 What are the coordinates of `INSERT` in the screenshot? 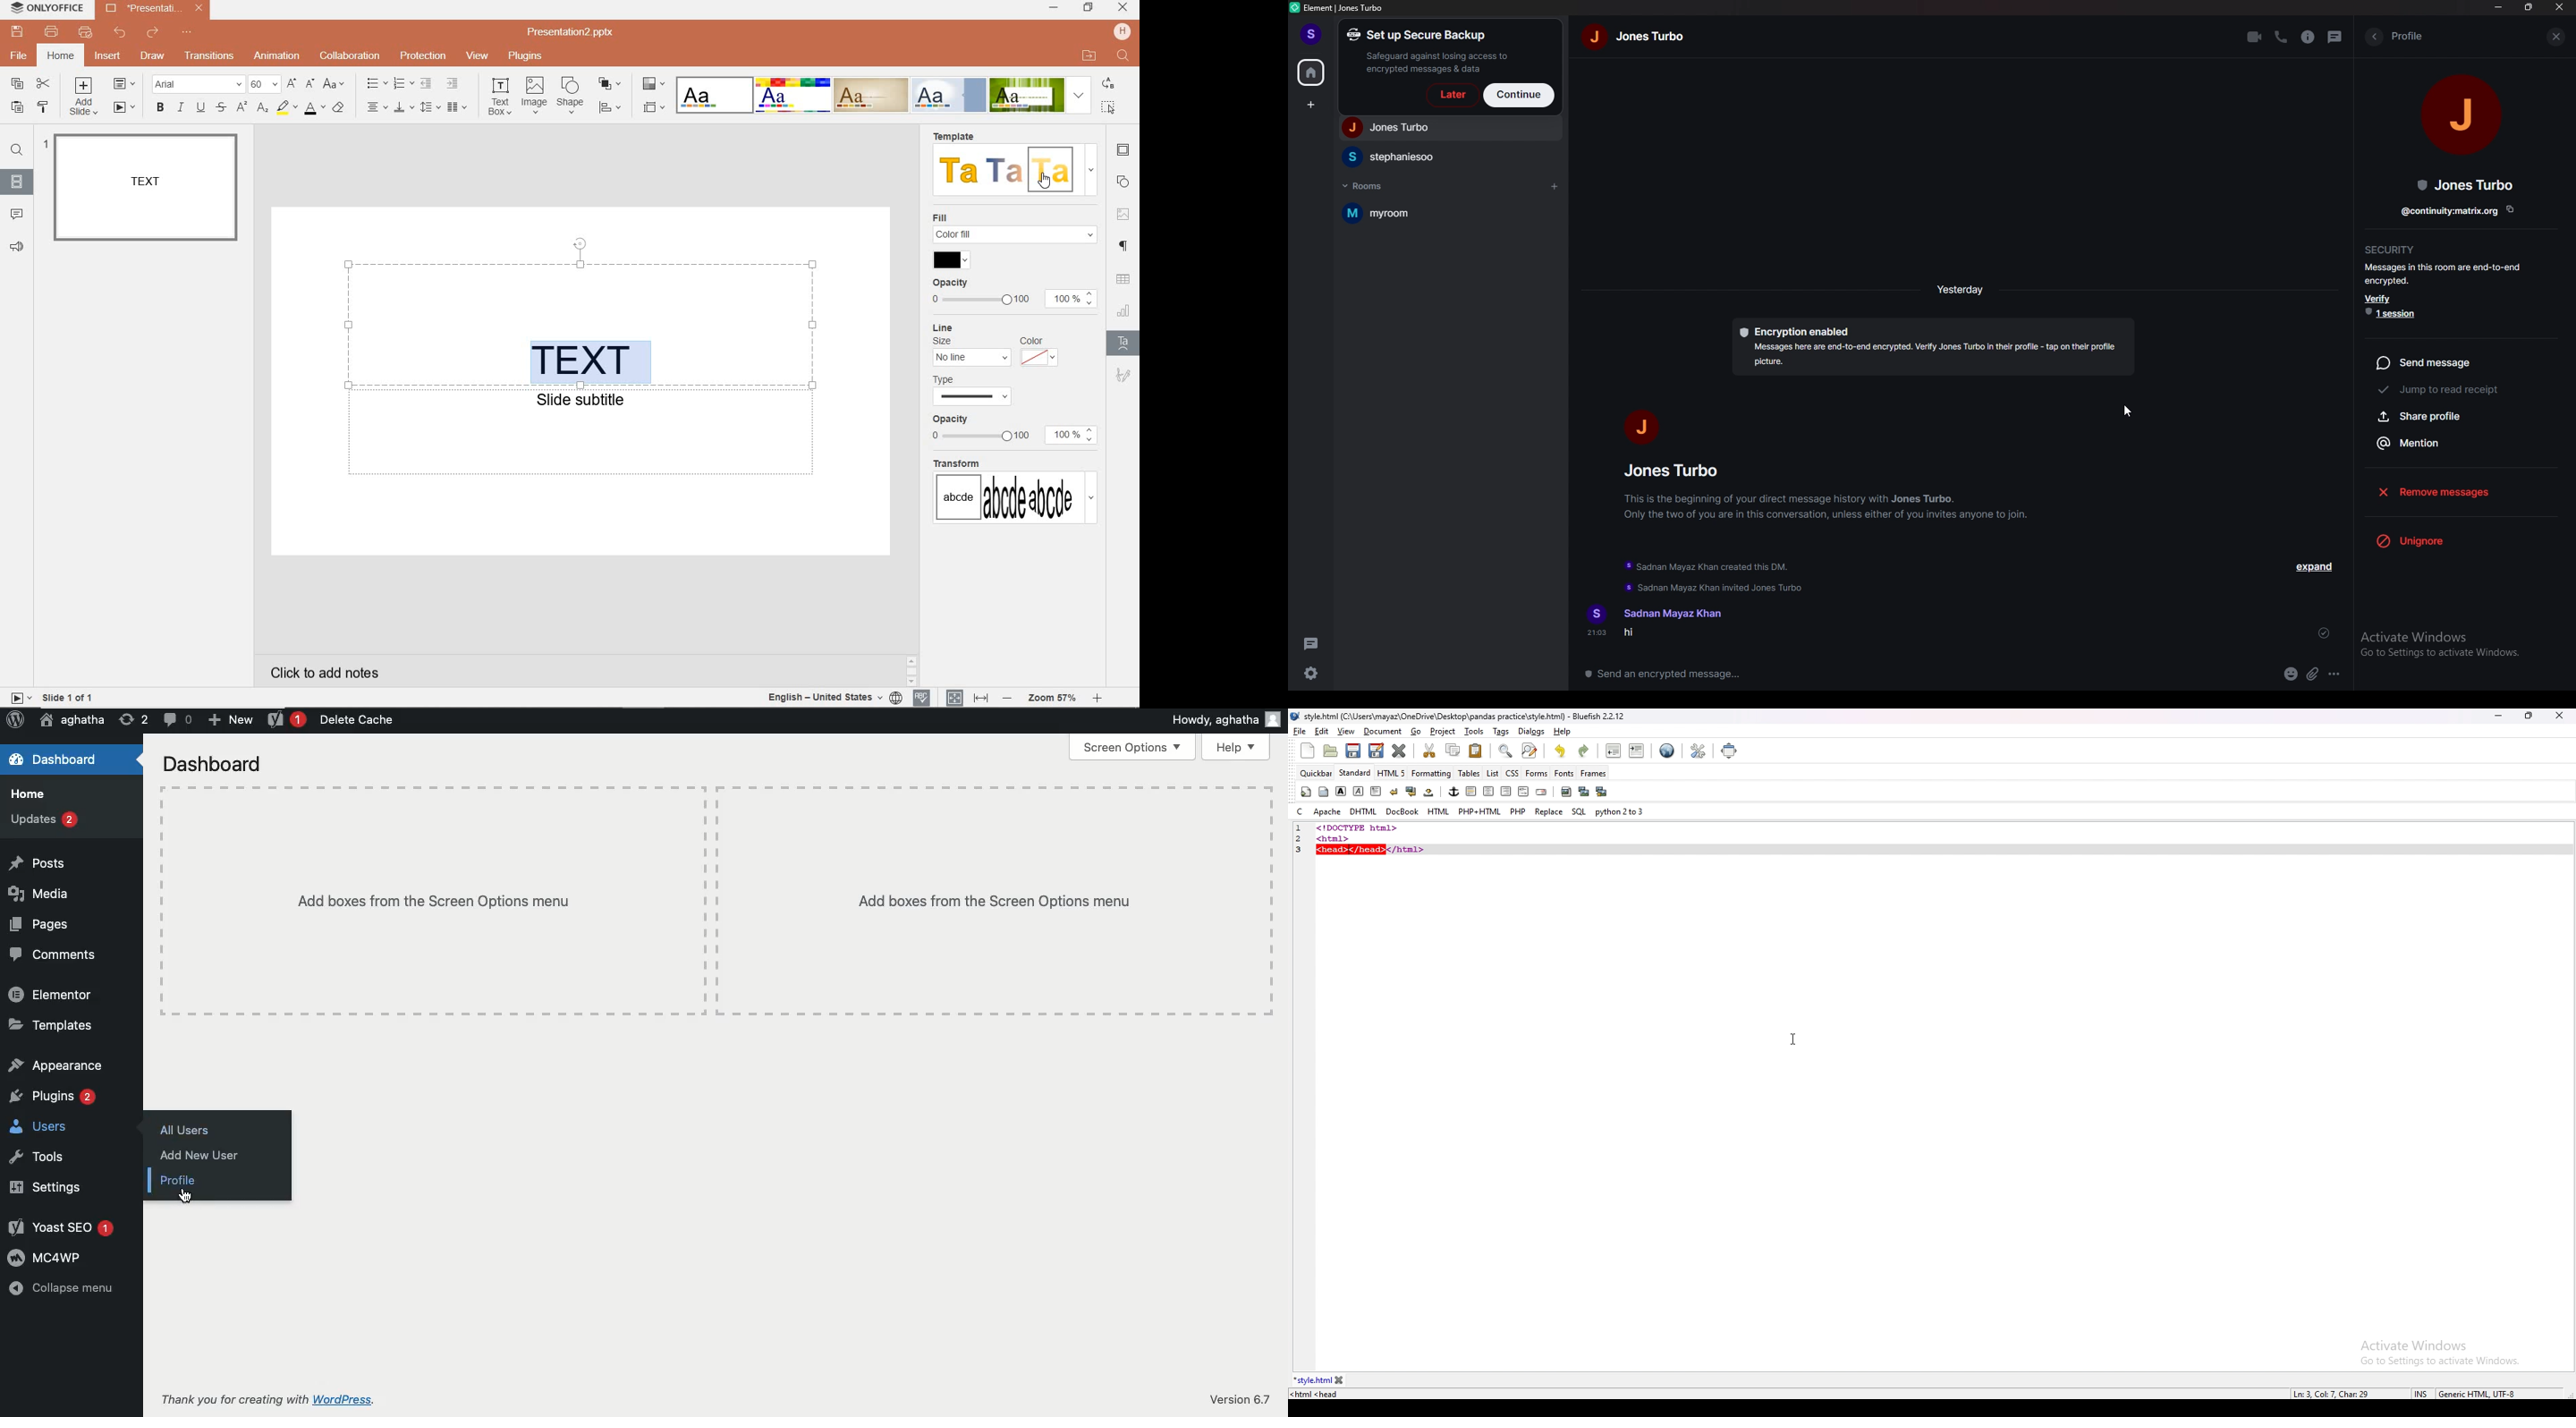 It's located at (107, 58).